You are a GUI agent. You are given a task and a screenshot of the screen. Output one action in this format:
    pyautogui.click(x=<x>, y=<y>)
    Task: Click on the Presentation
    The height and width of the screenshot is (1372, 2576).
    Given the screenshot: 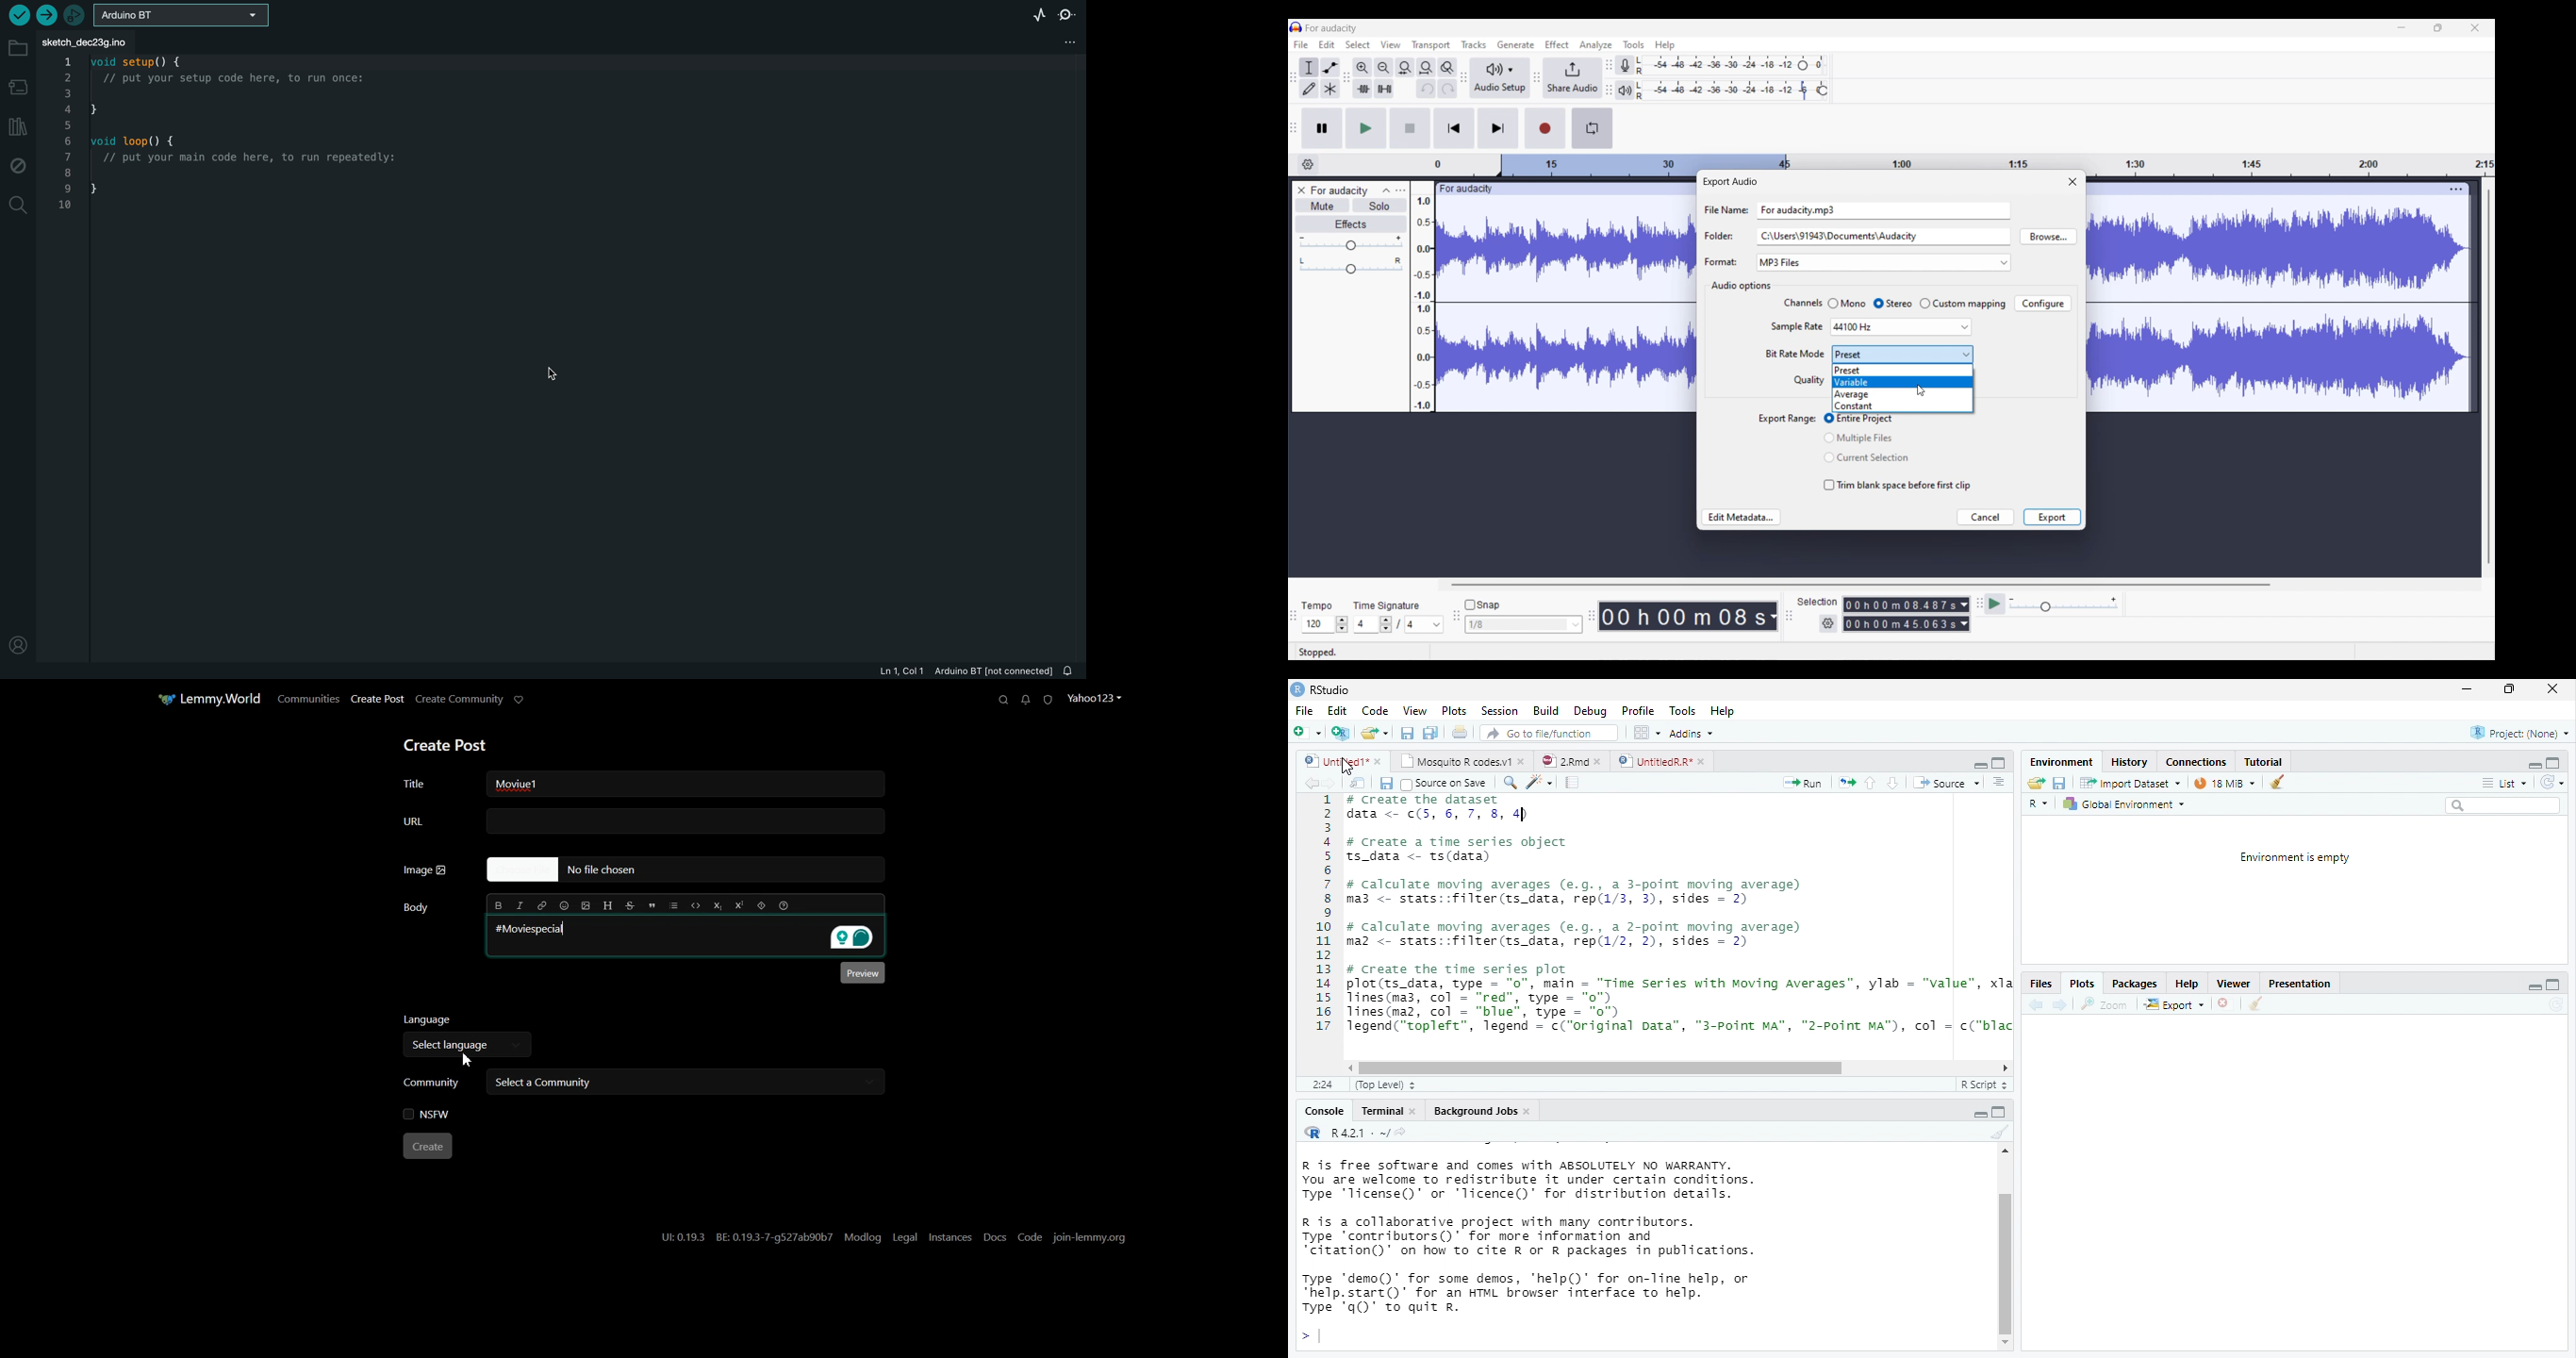 What is the action you would take?
    pyautogui.click(x=2298, y=985)
    